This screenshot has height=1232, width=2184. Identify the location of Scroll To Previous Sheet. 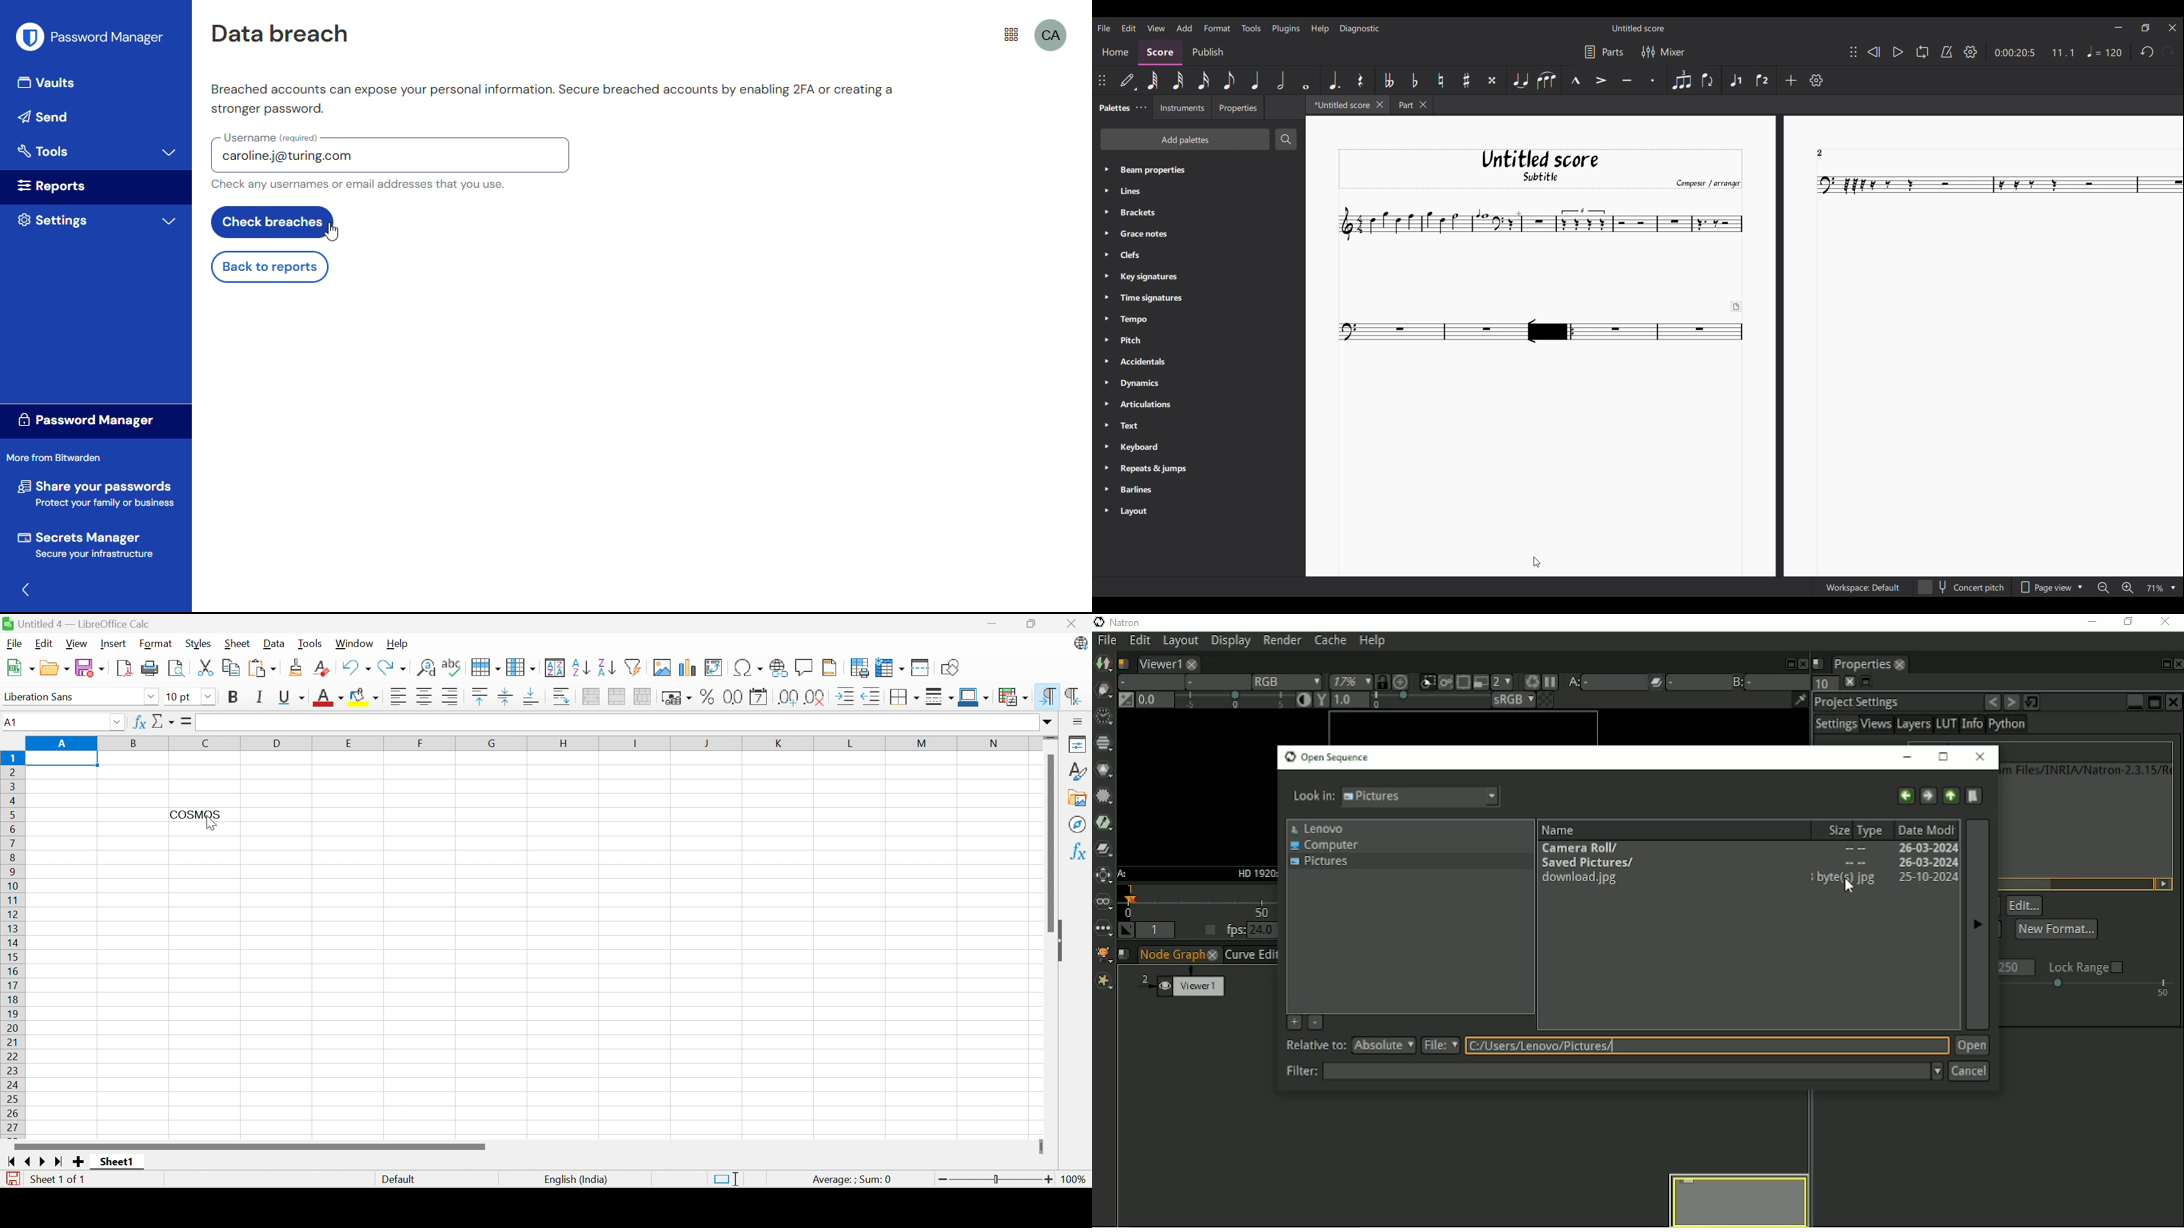
(28, 1162).